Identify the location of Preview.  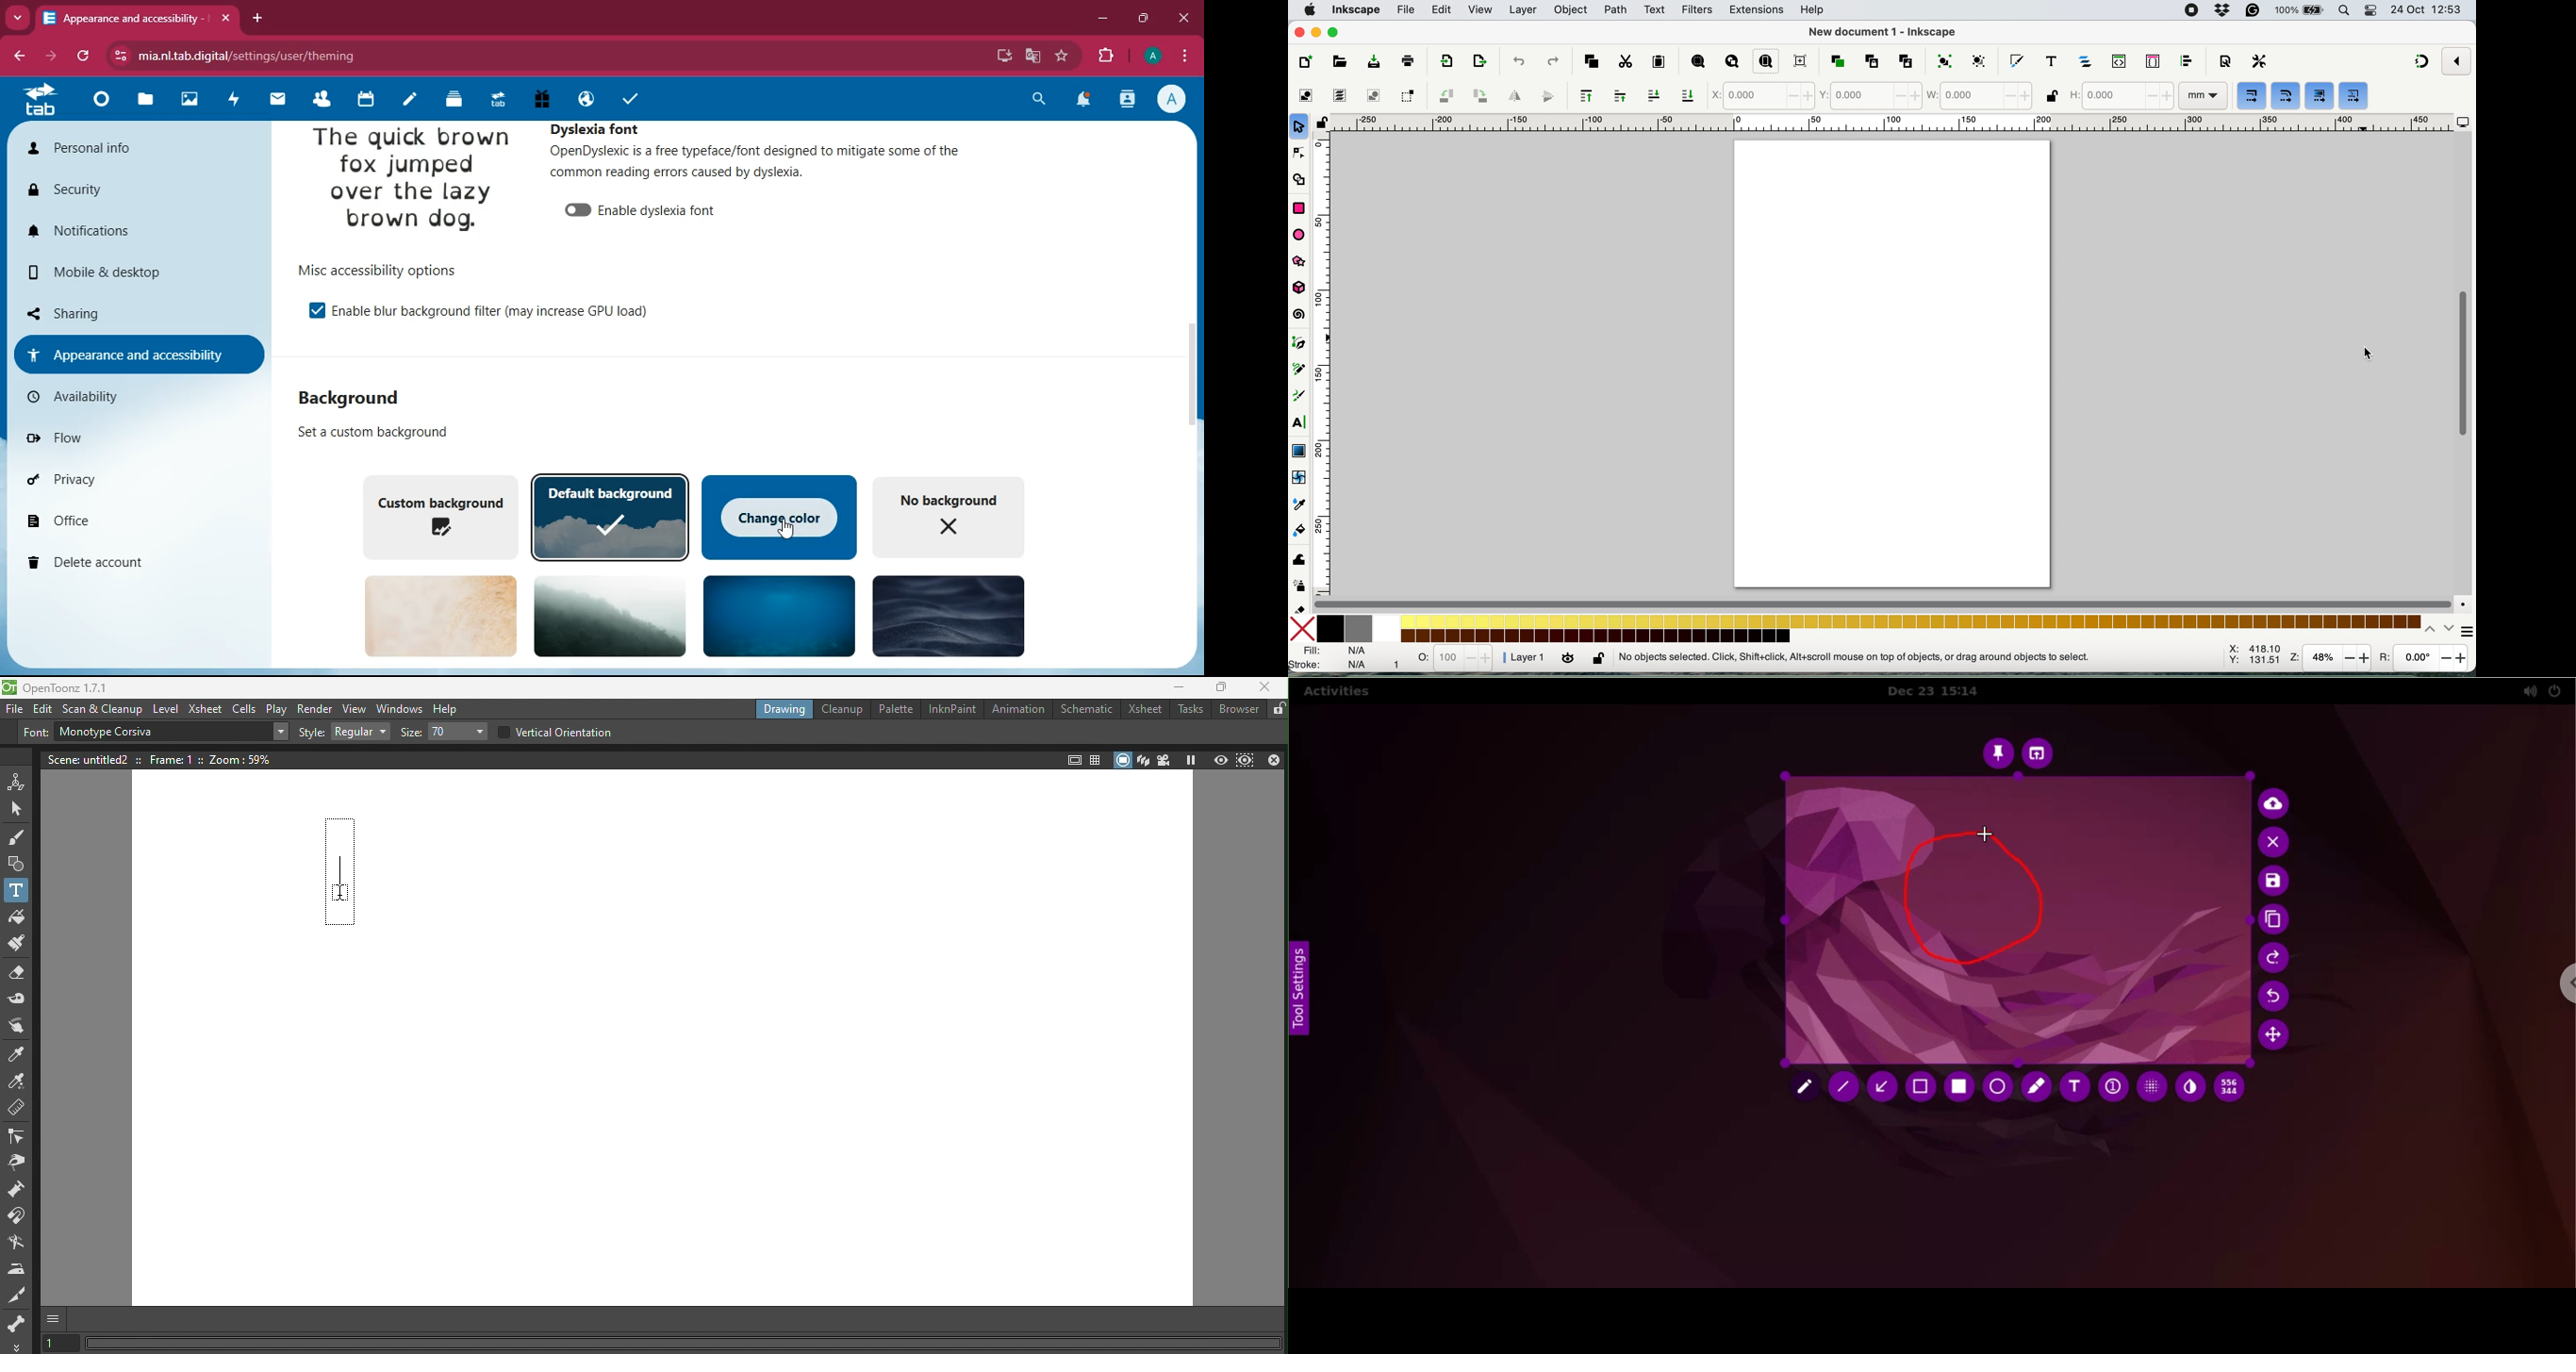
(1218, 762).